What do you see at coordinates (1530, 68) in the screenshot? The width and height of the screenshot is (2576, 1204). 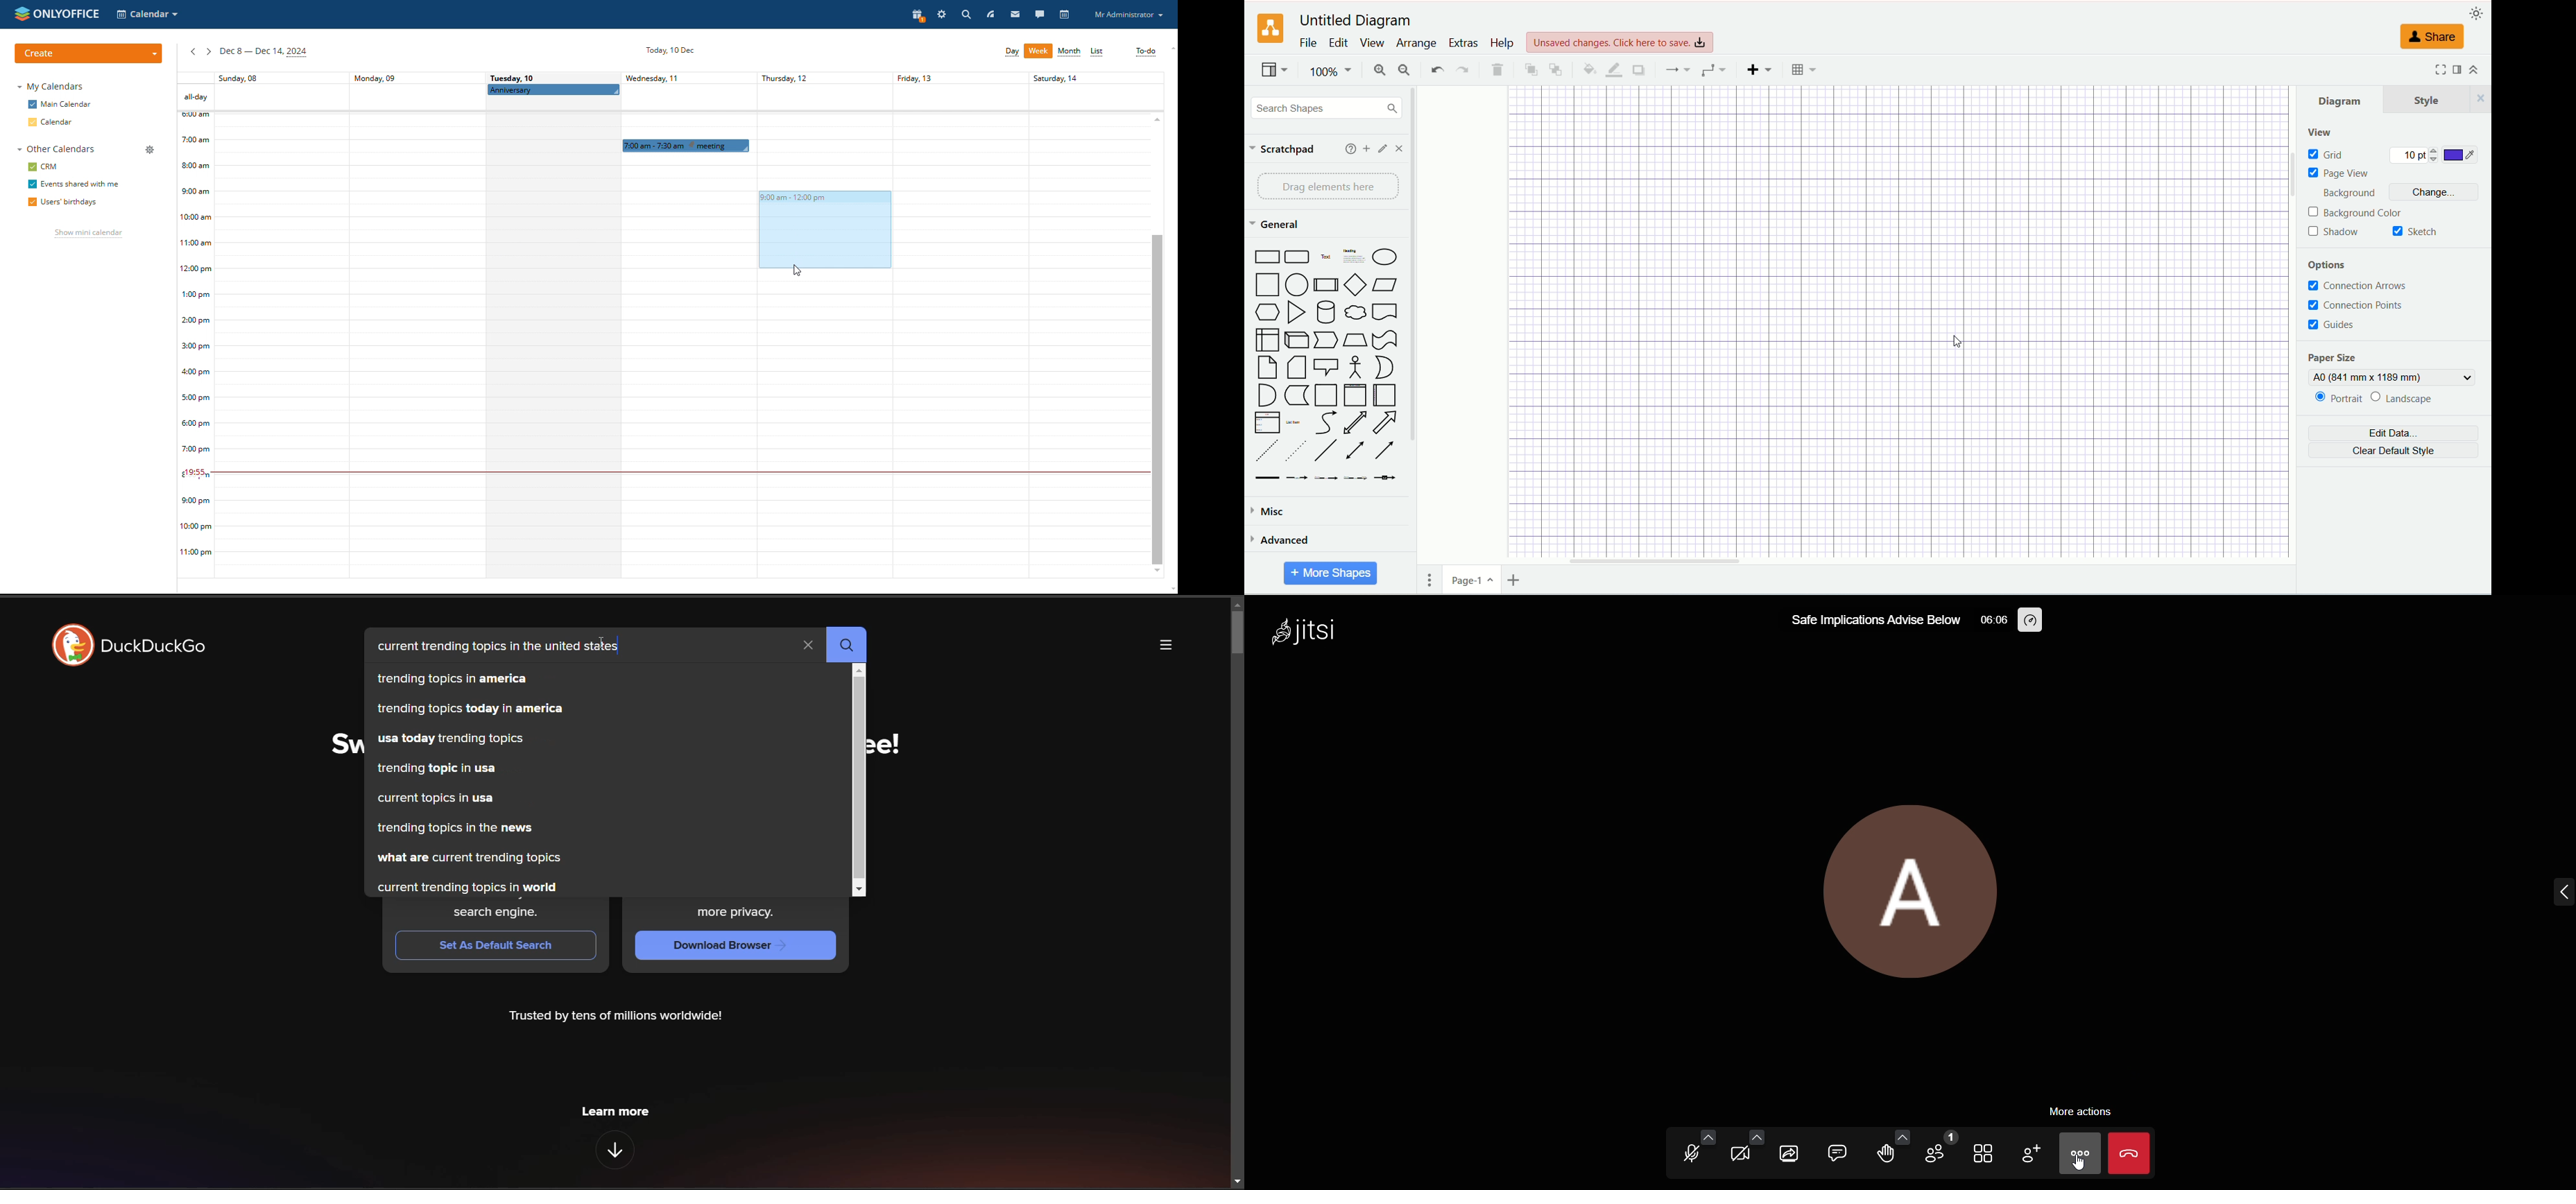 I see `to front` at bounding box center [1530, 68].